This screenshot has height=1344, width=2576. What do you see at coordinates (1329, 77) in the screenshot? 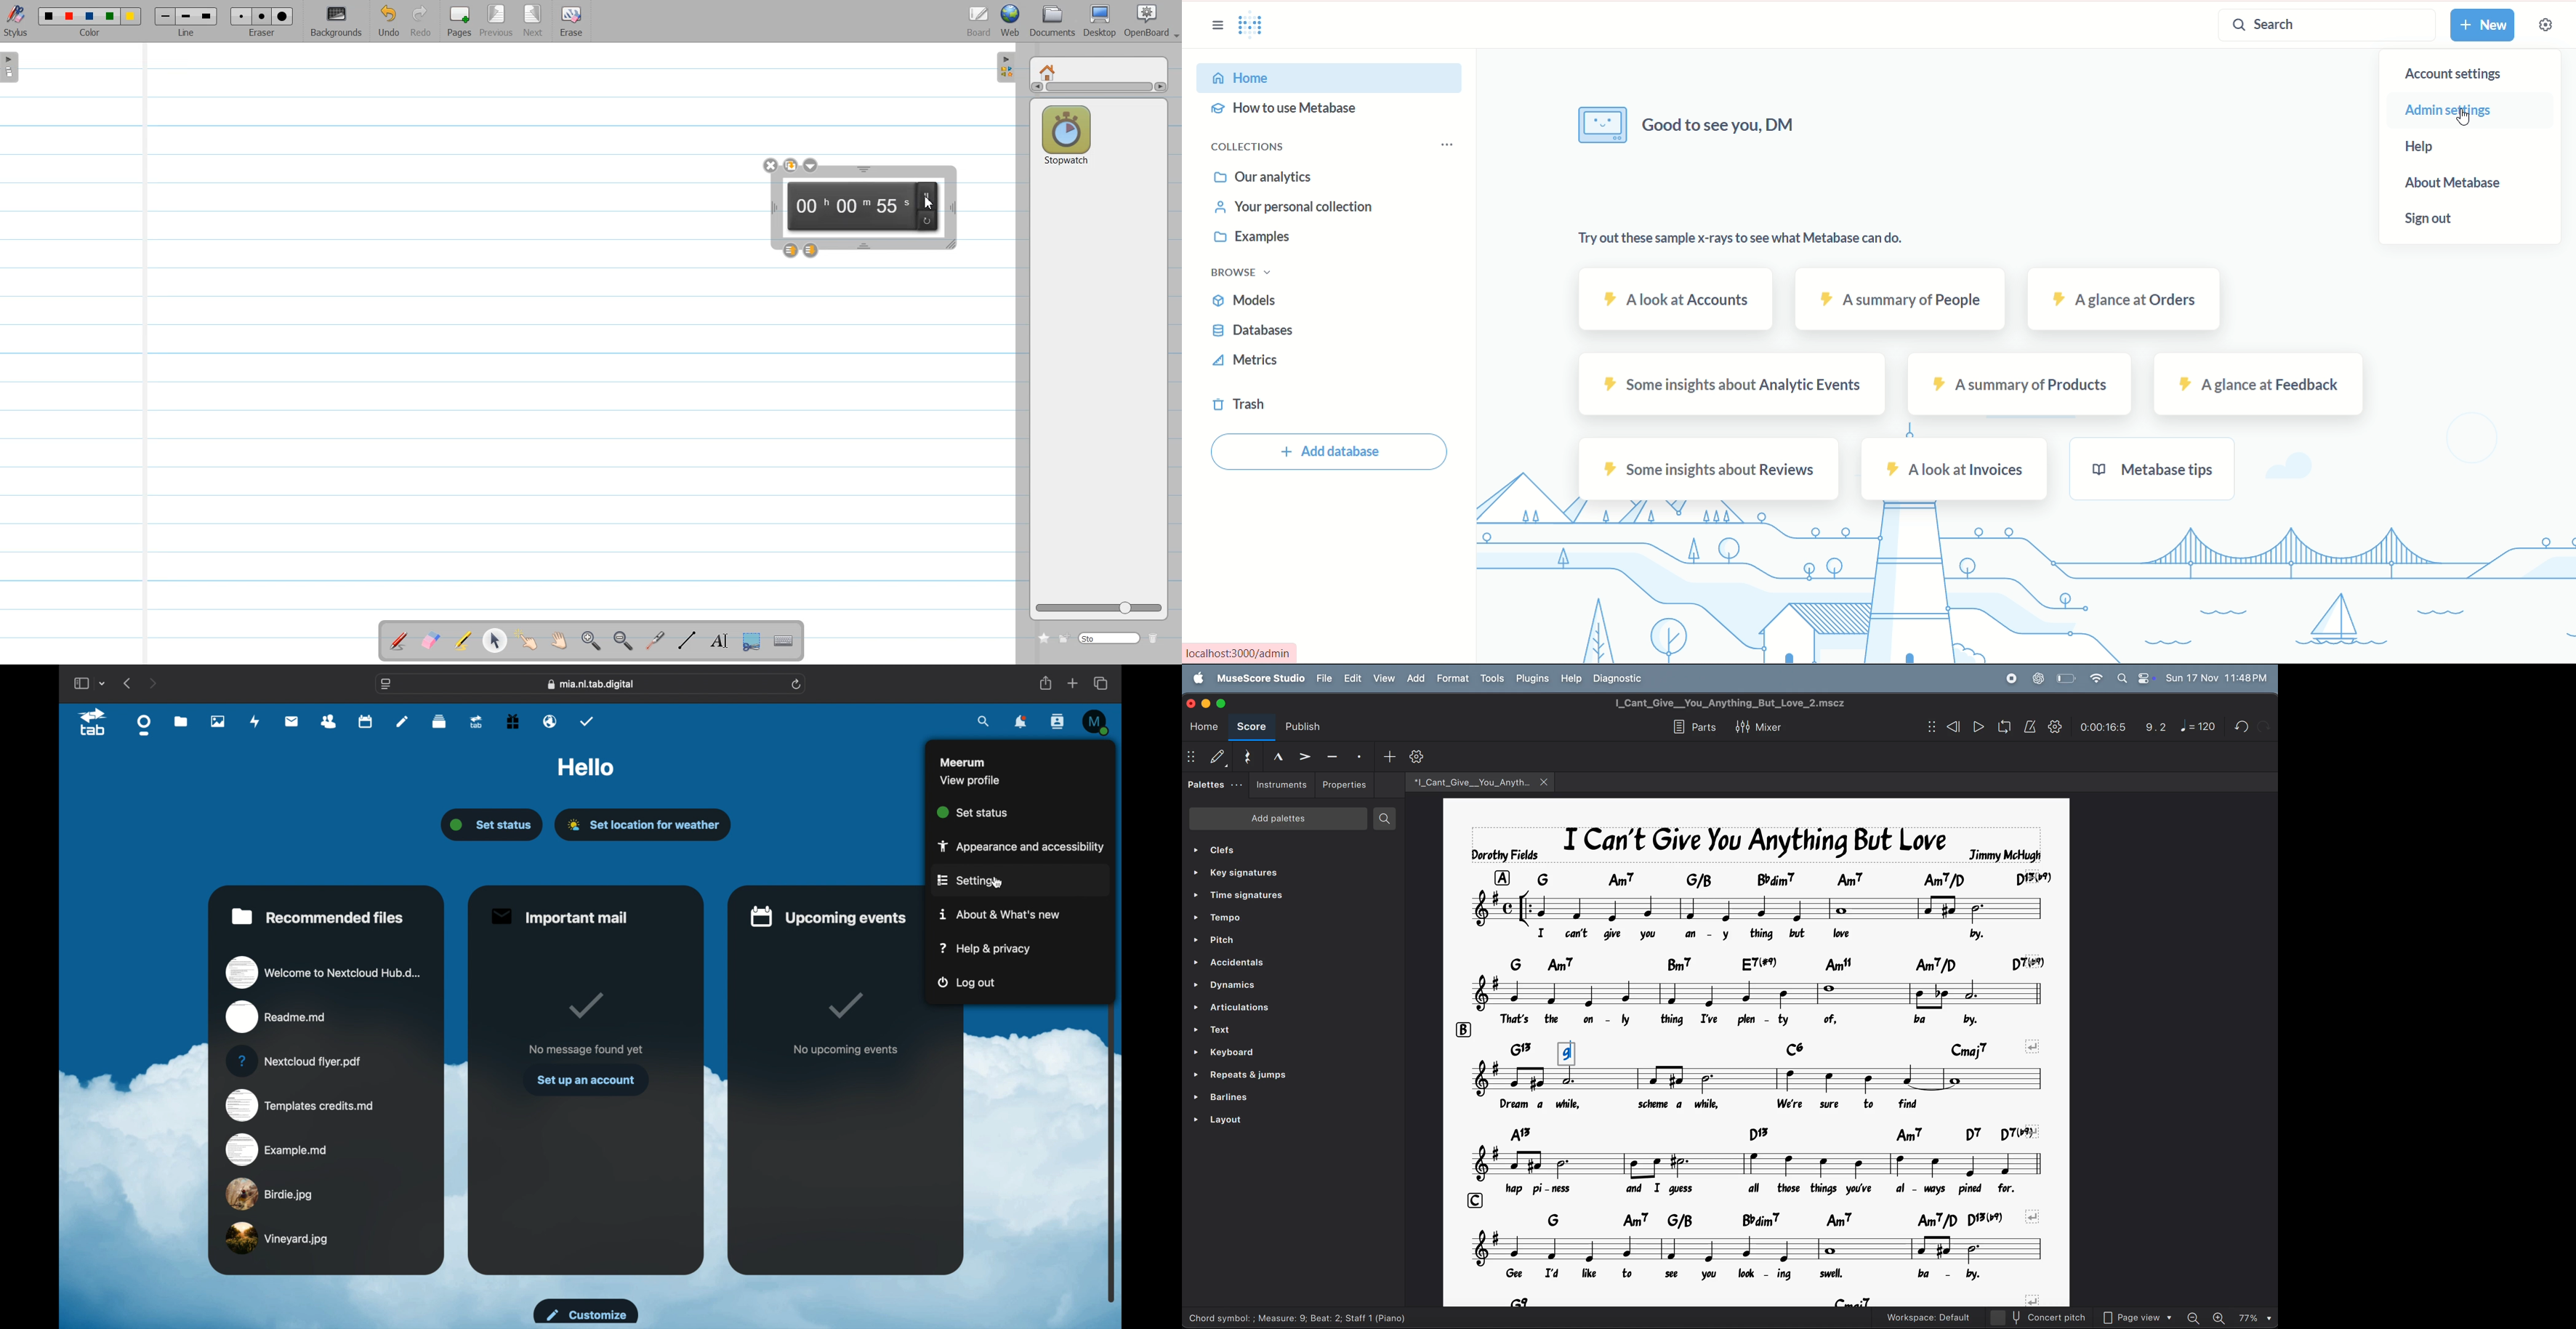
I see `home` at bounding box center [1329, 77].